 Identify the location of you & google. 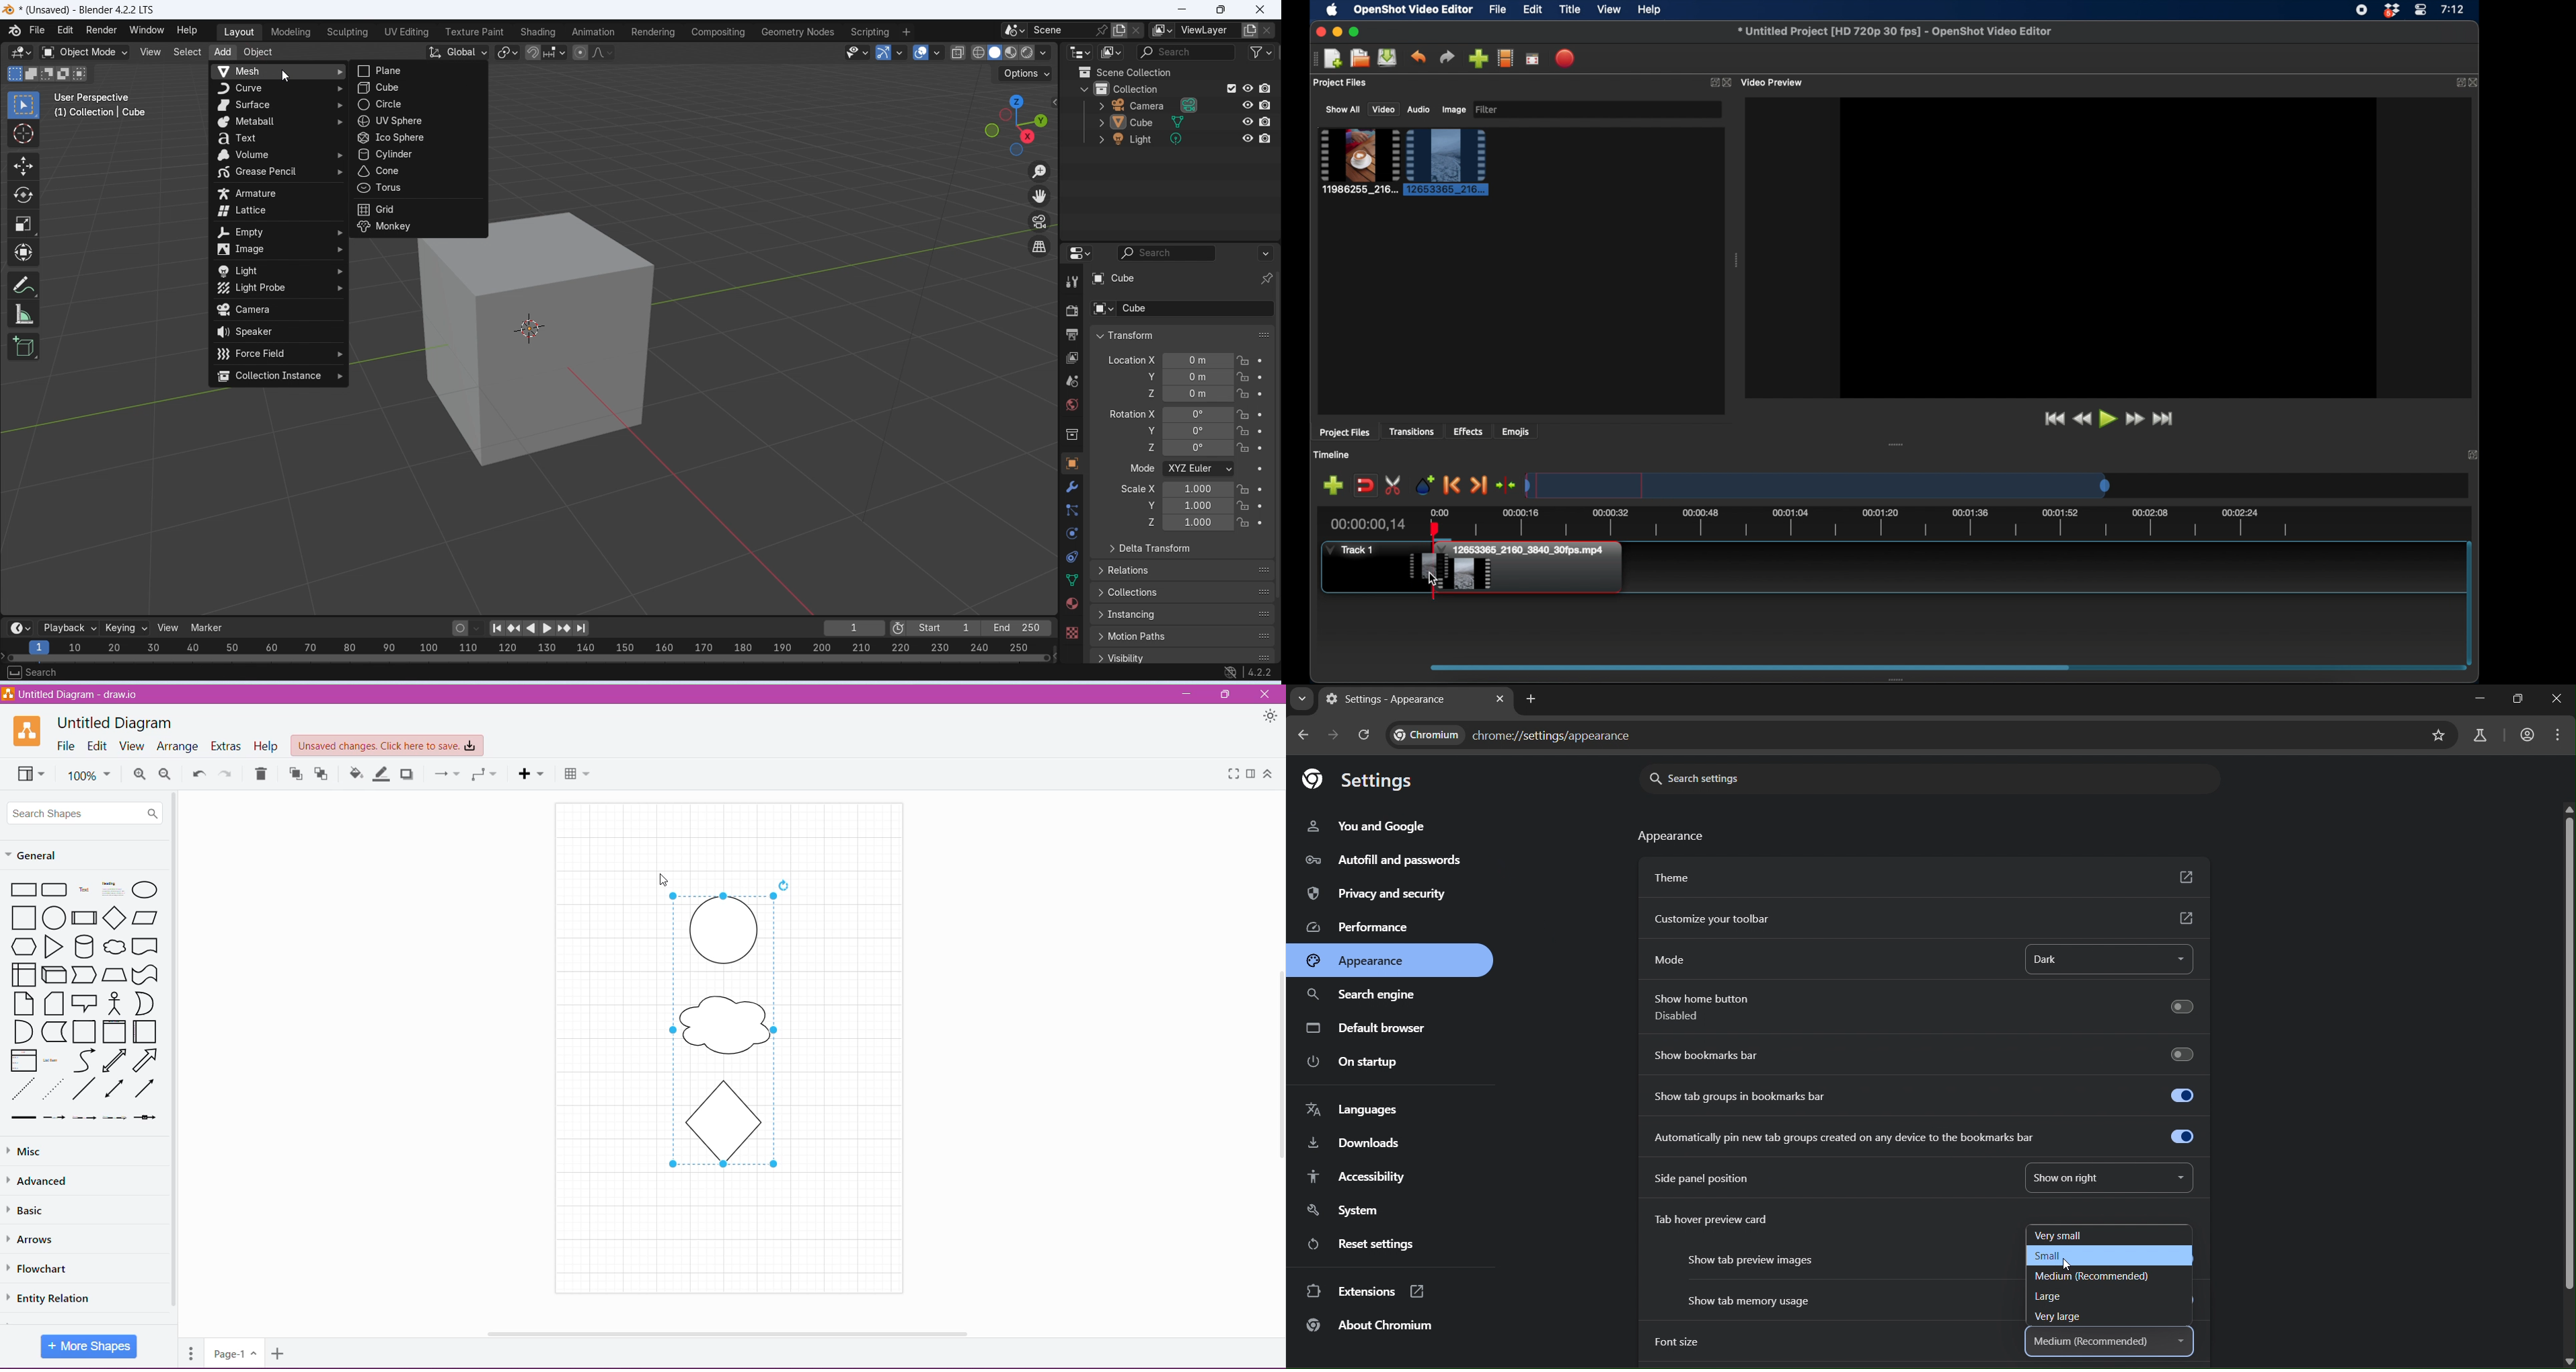
(1365, 826).